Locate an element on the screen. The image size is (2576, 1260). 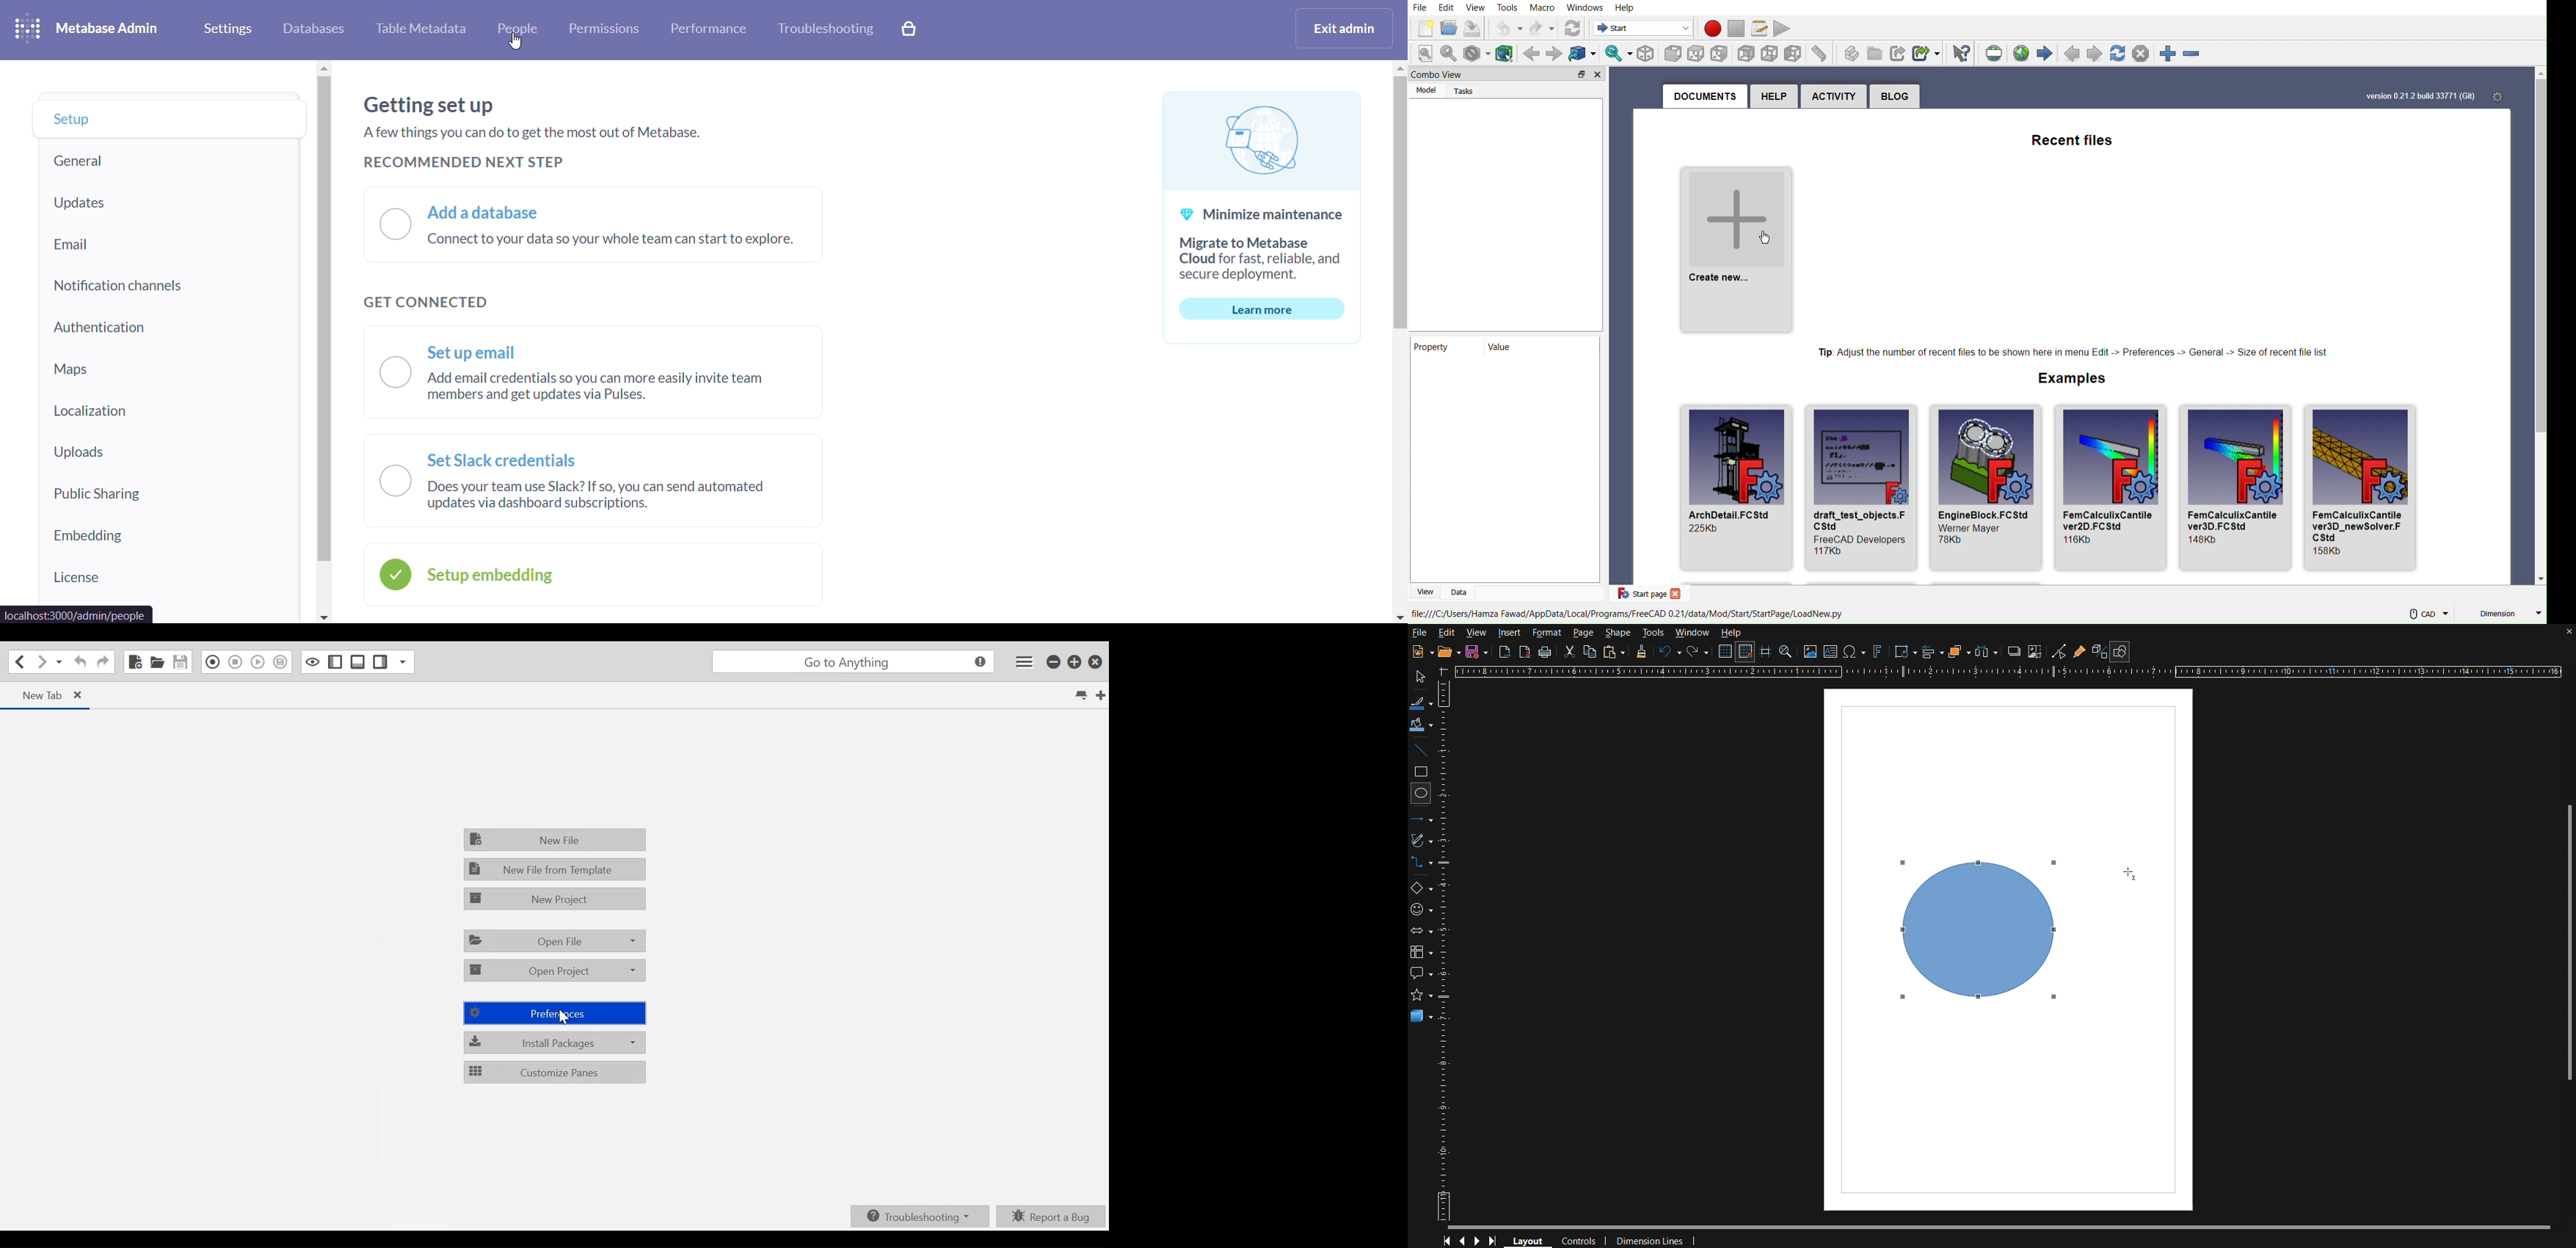
Dimension Lines is located at coordinates (1651, 1239).